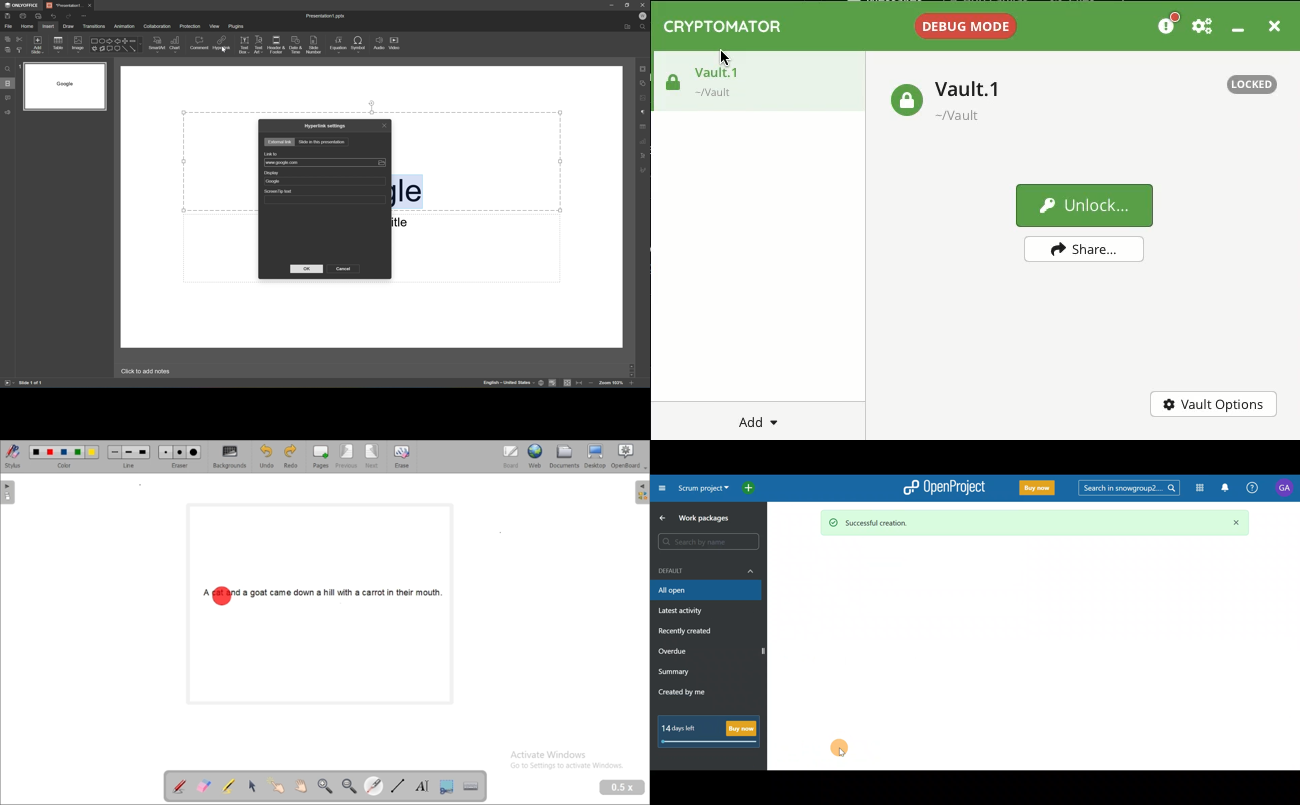  Describe the element at coordinates (966, 25) in the screenshot. I see `DEBUG MODE` at that location.